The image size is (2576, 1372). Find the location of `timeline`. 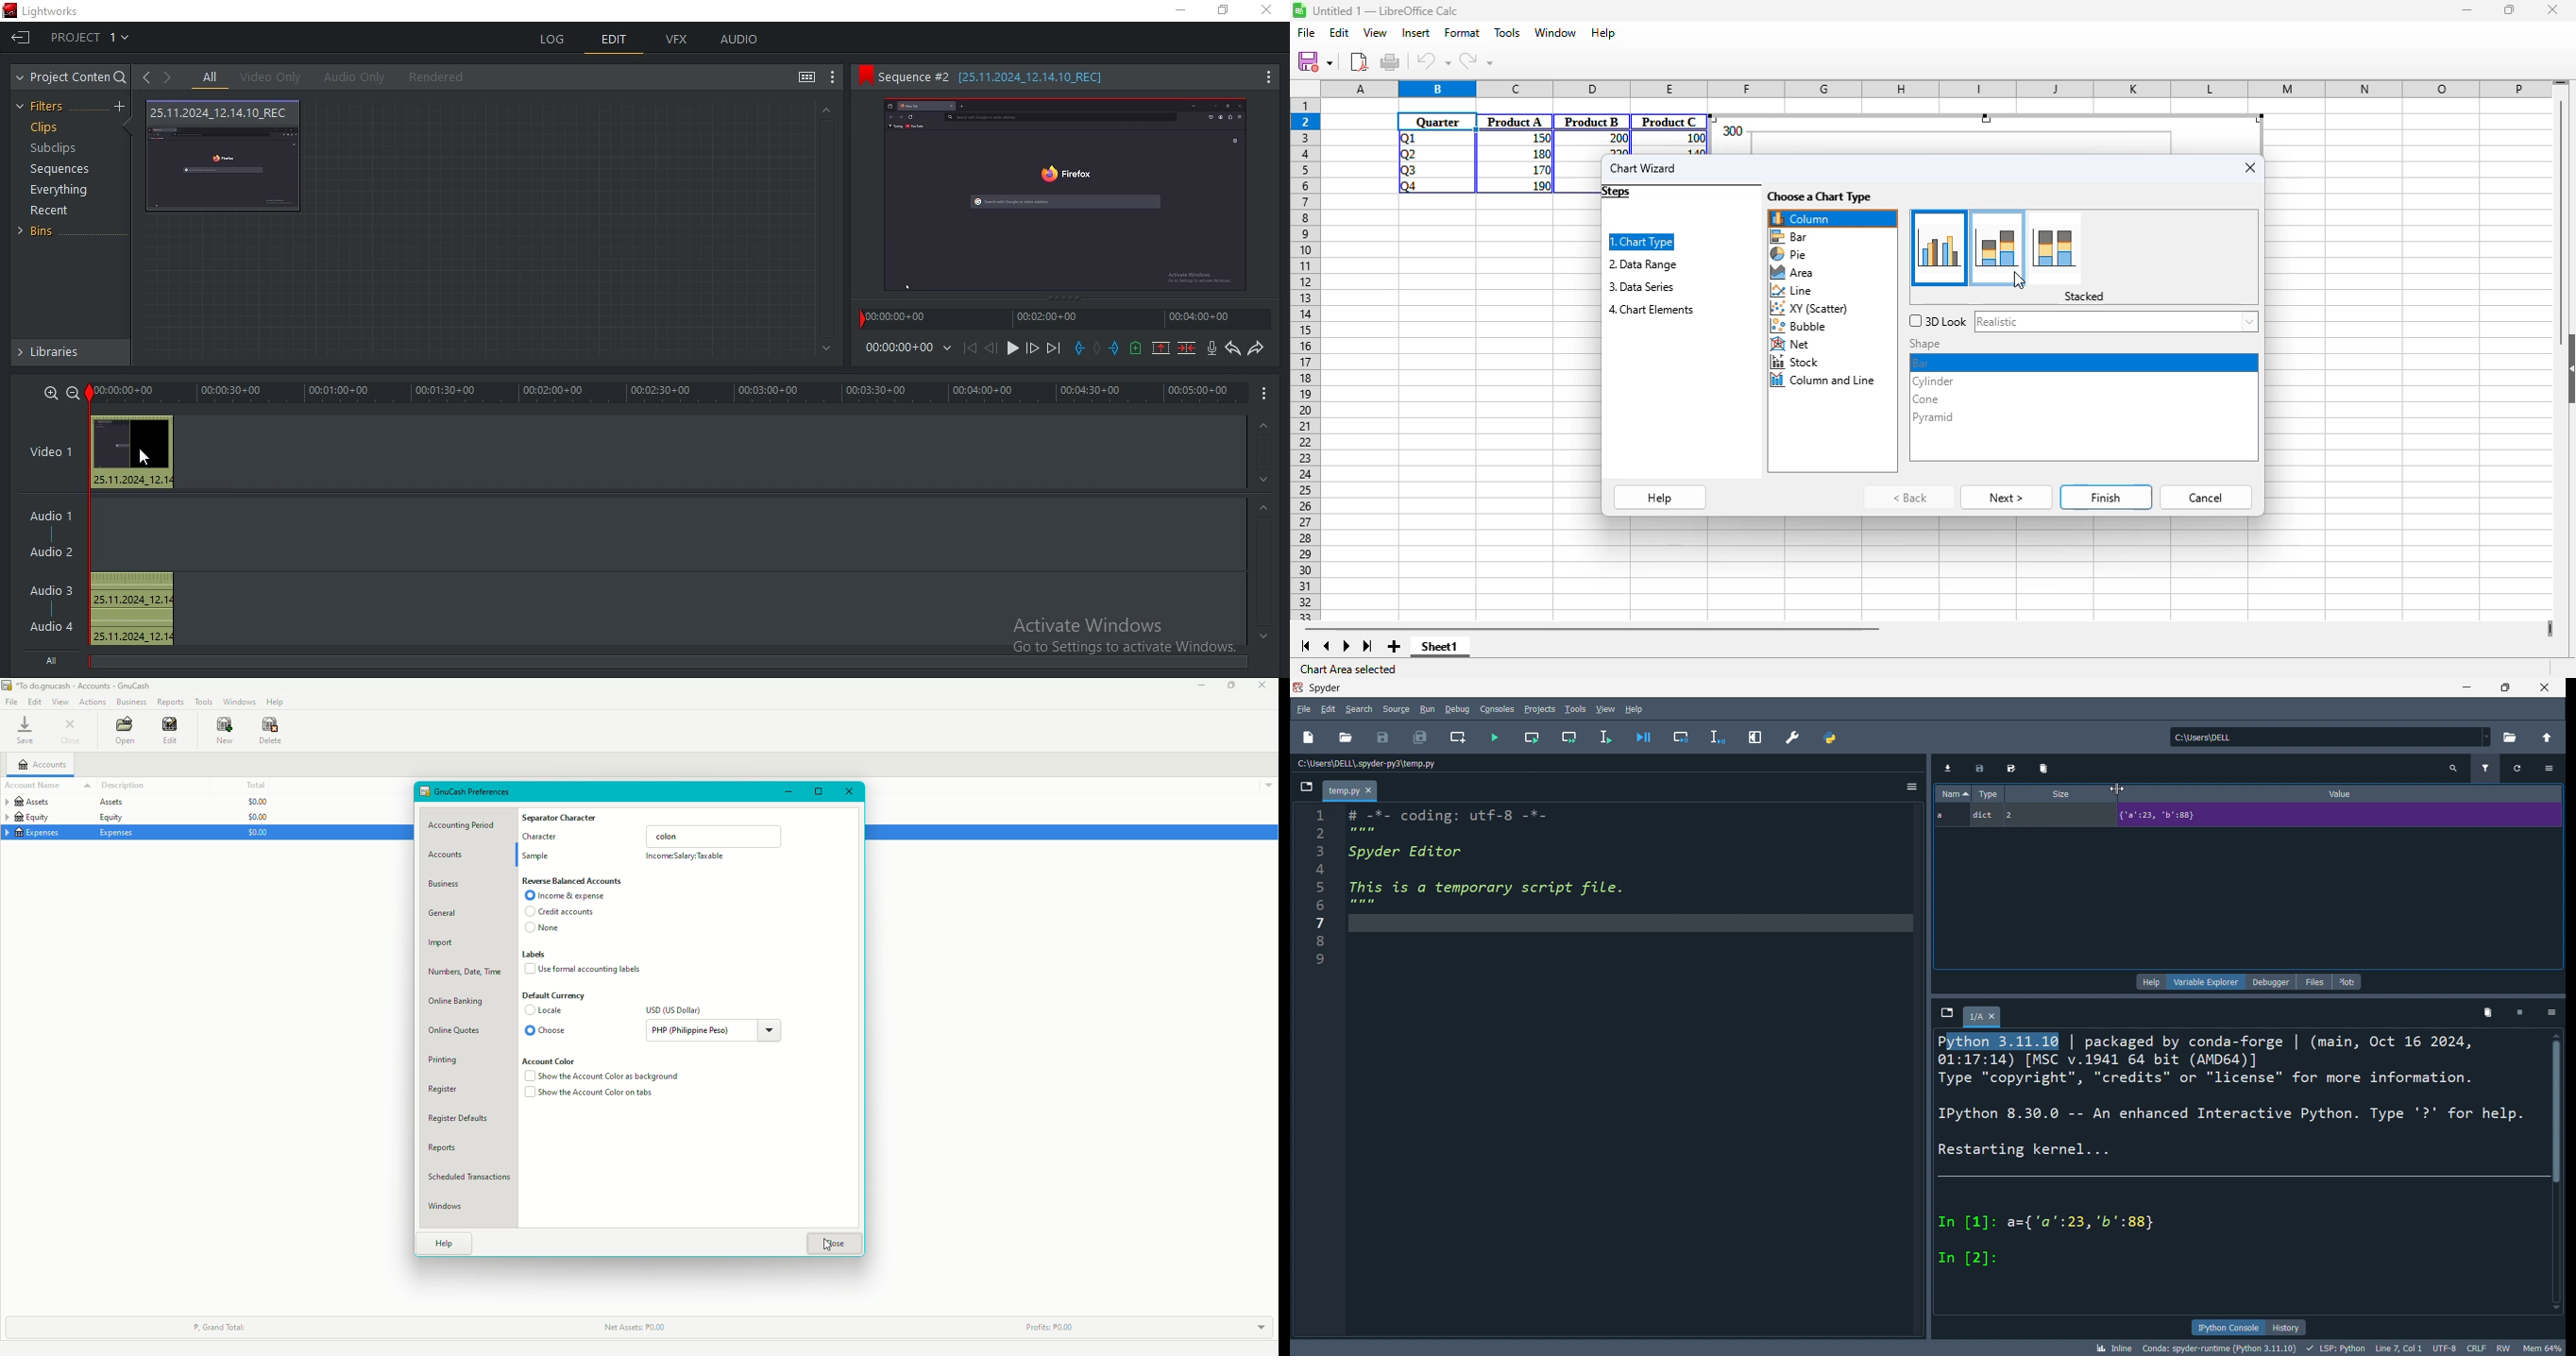

timeline is located at coordinates (1067, 322).